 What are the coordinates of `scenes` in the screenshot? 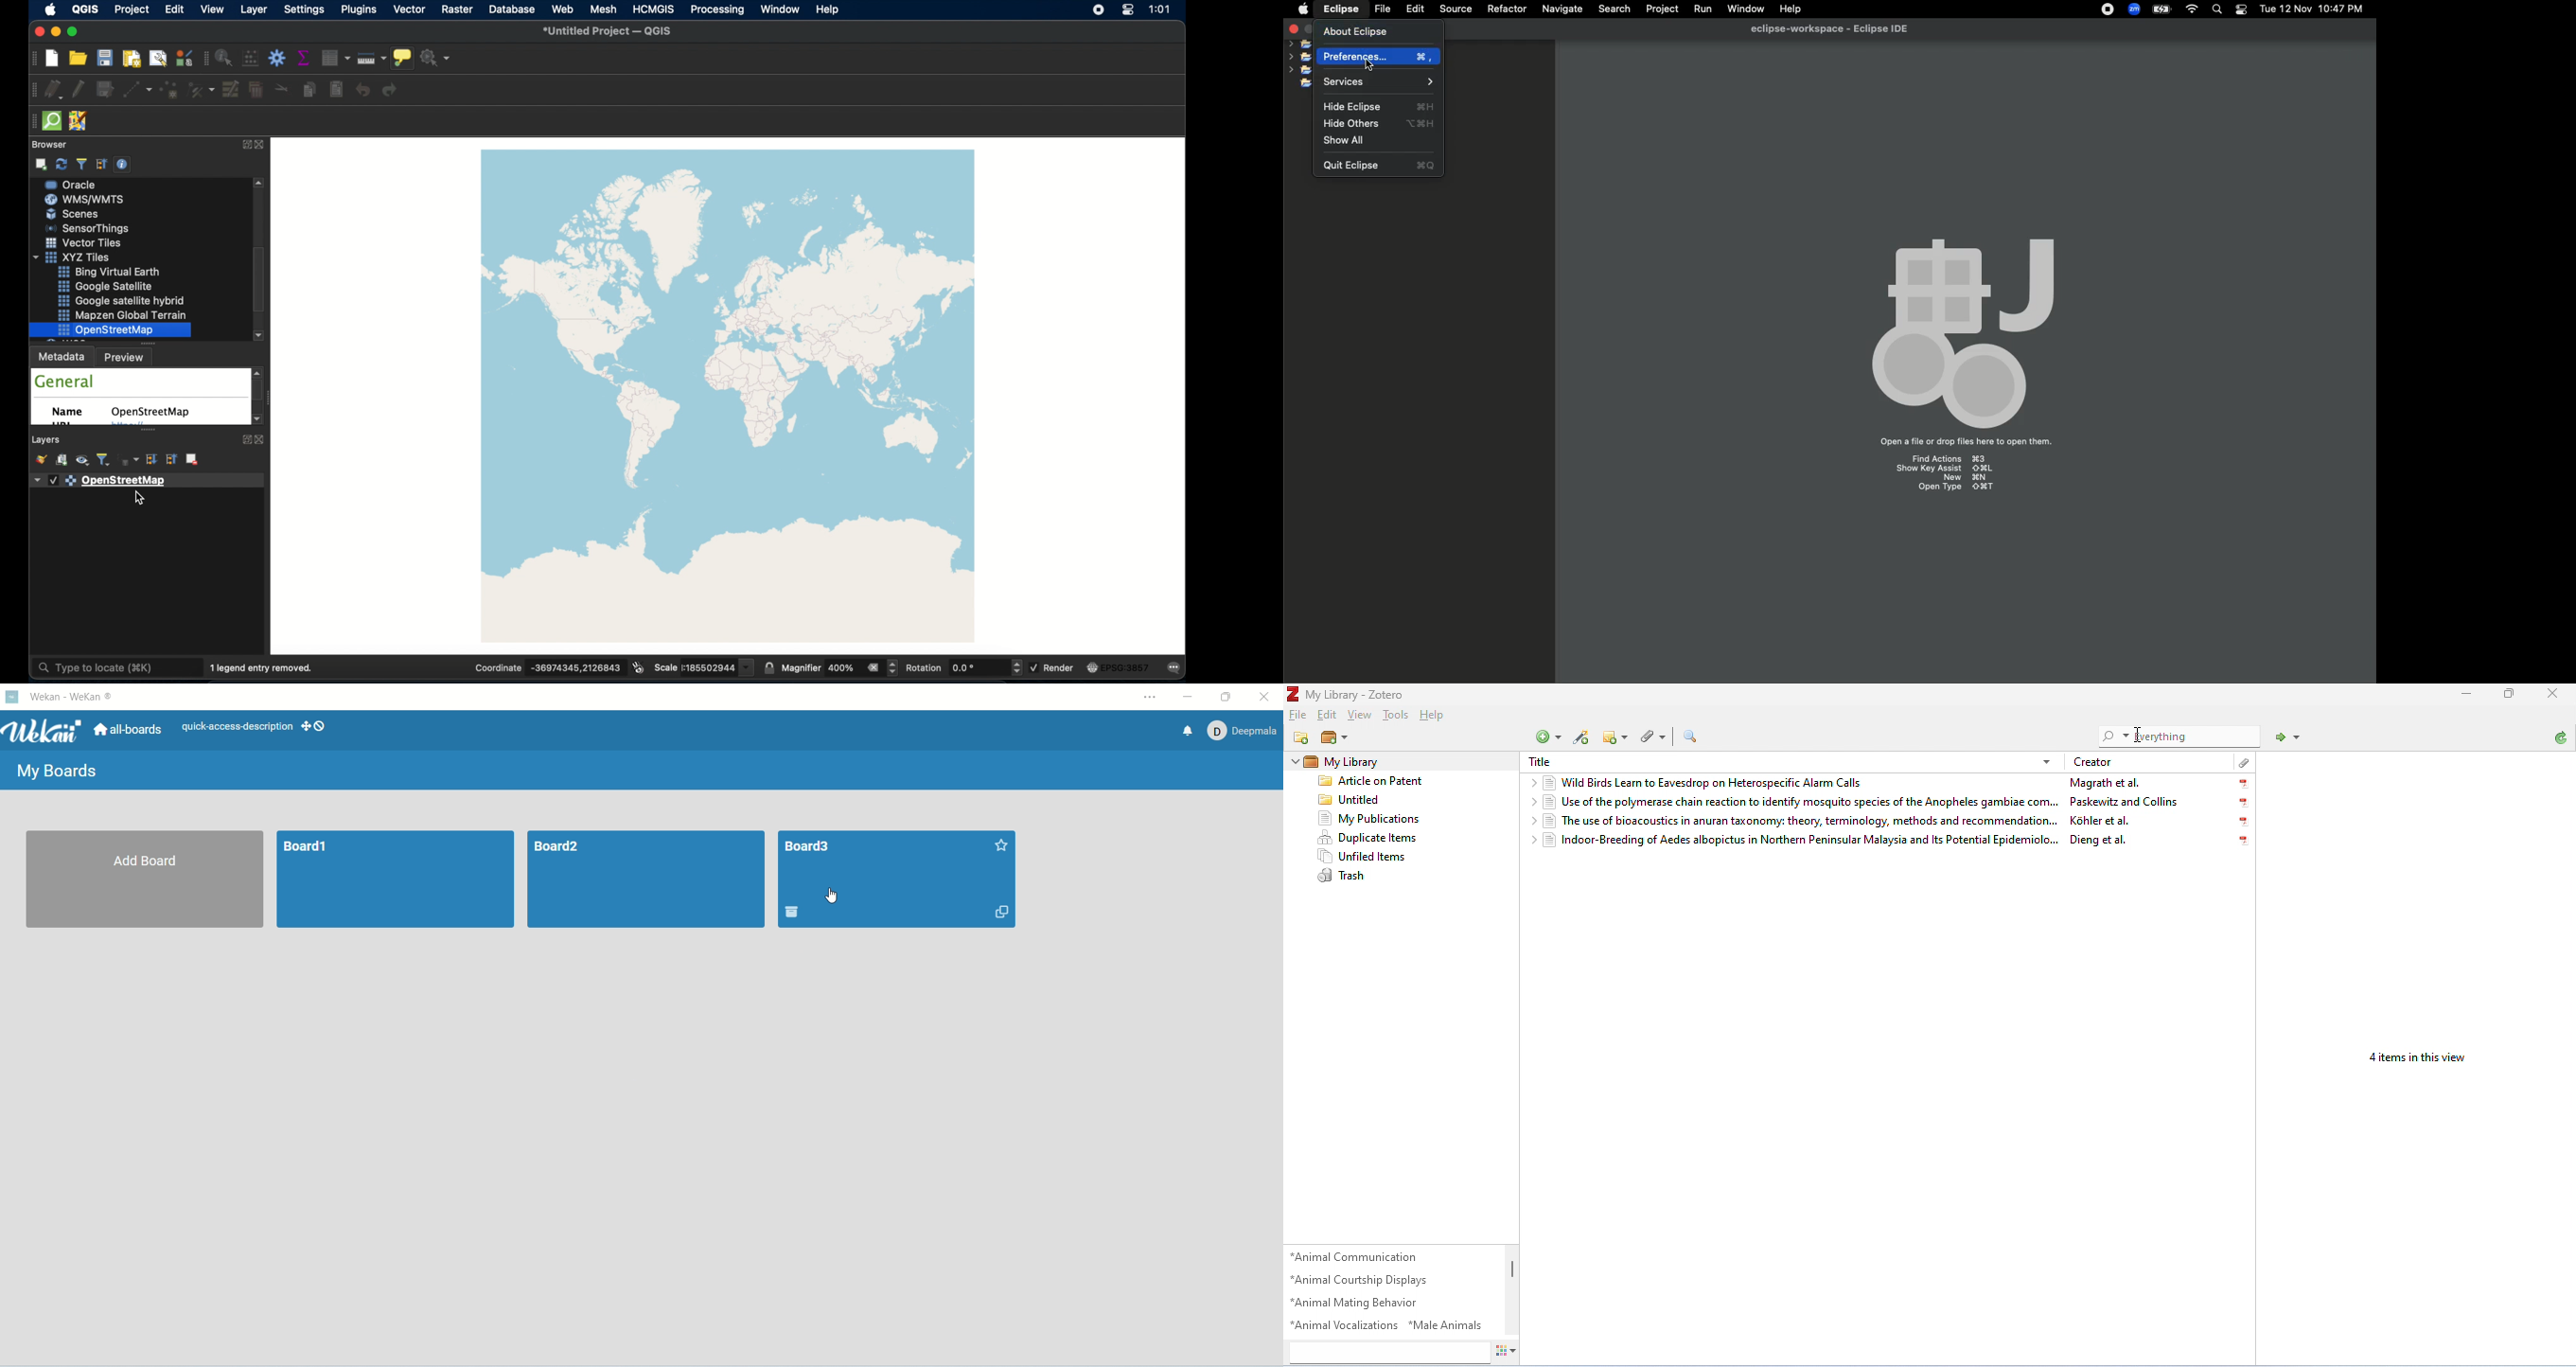 It's located at (87, 257).